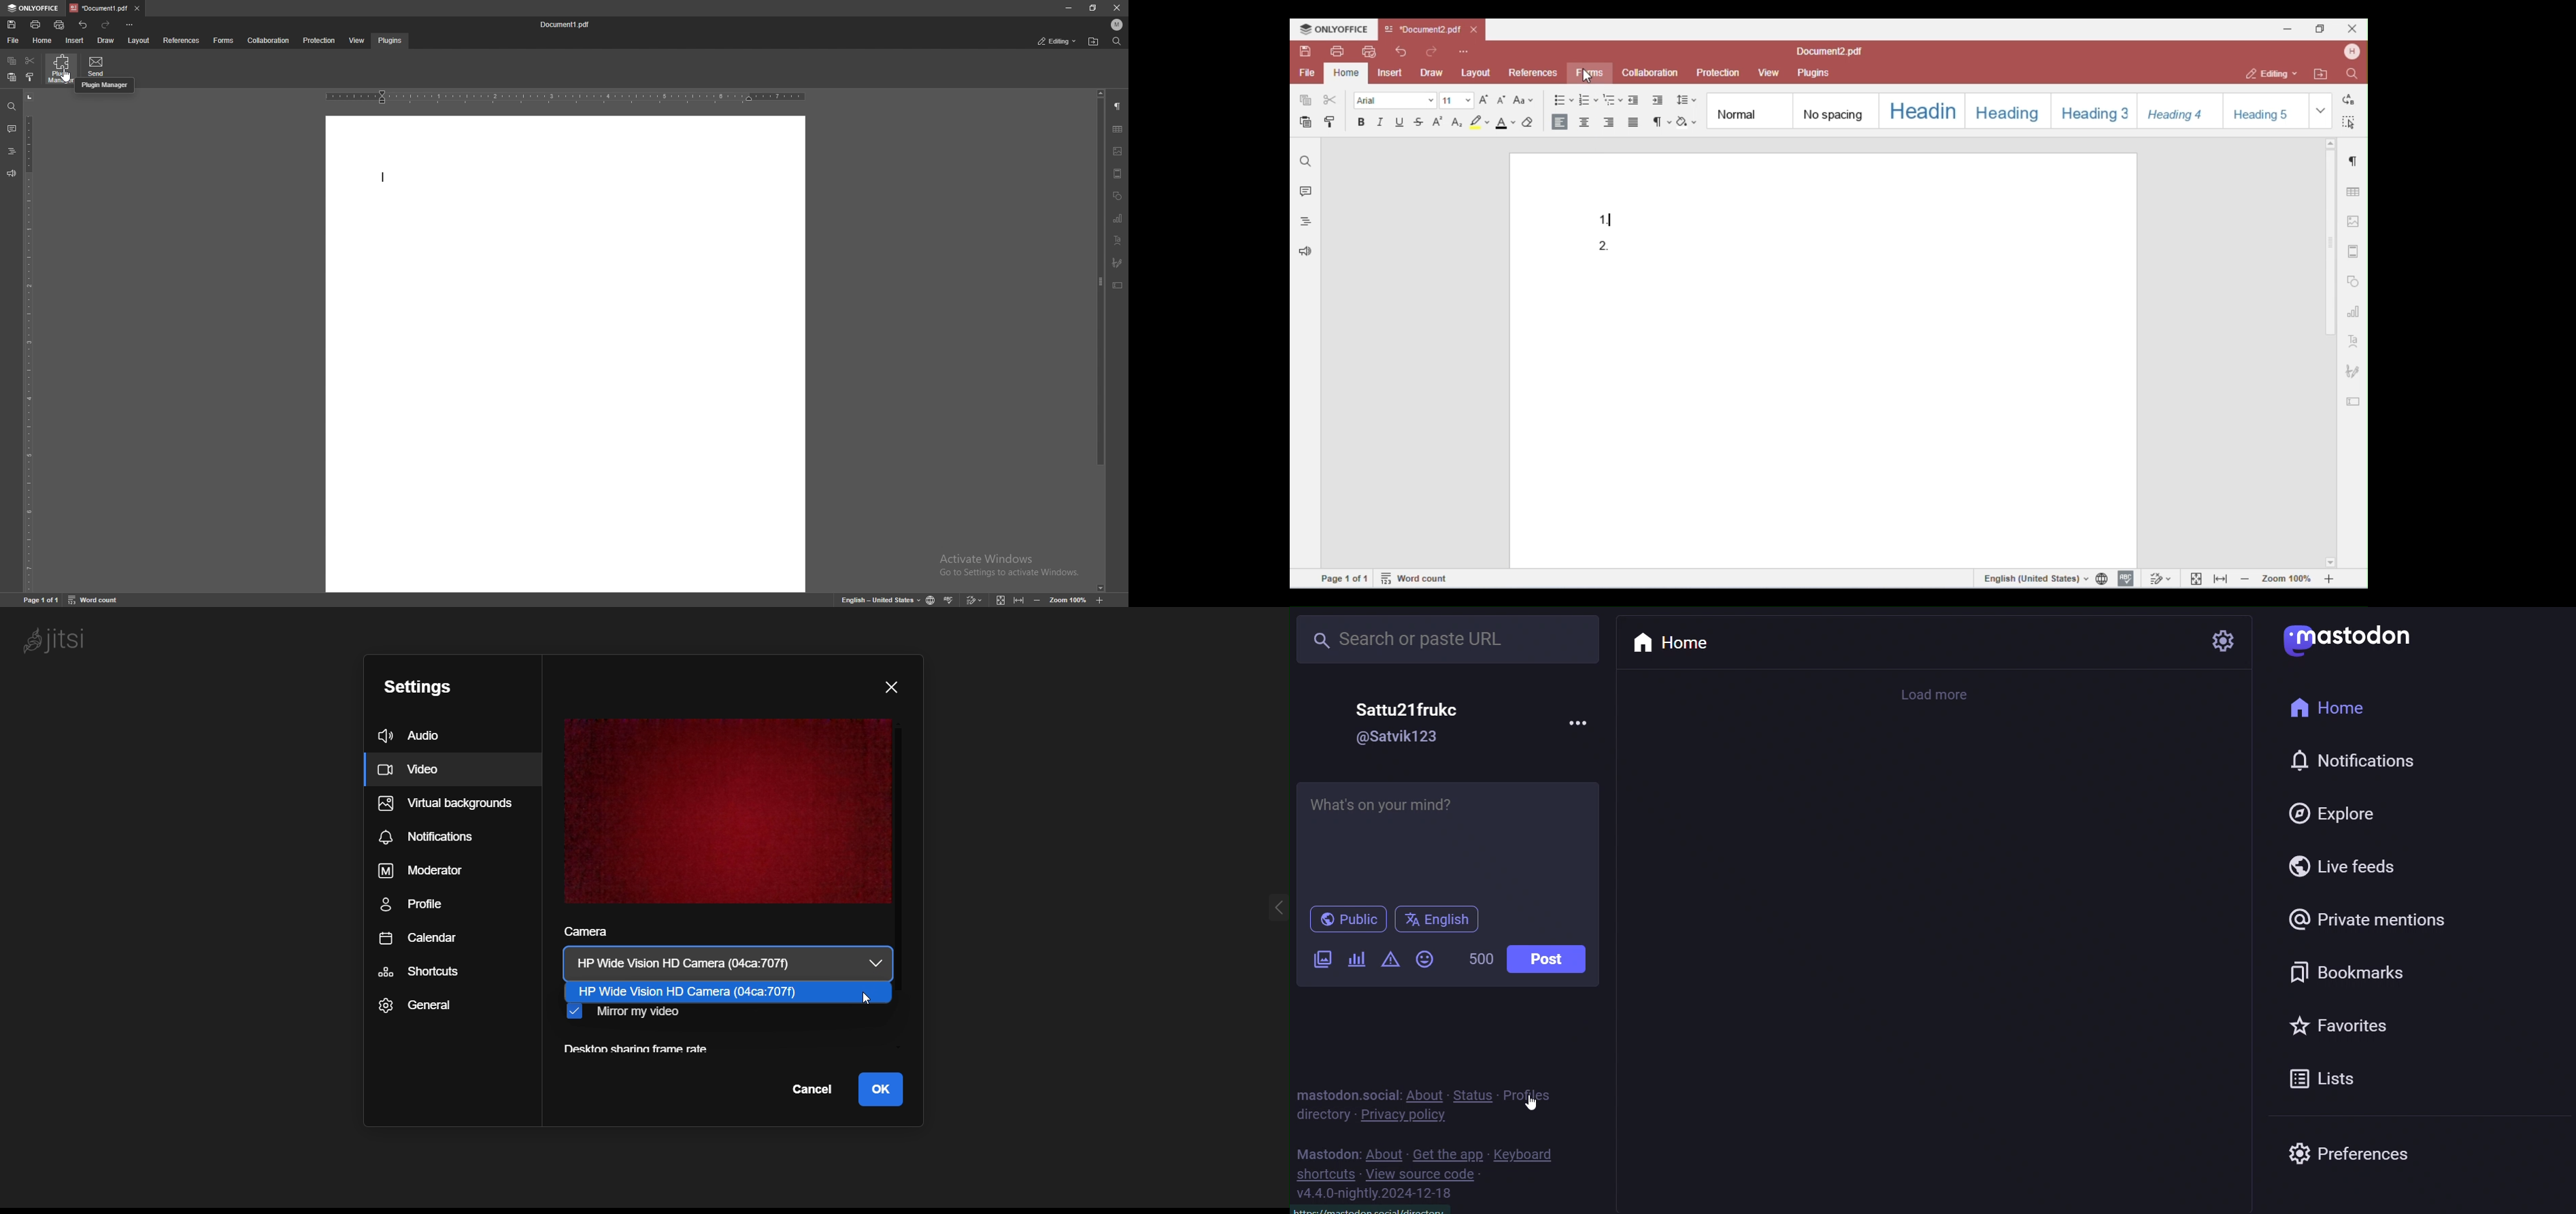  What do you see at coordinates (1451, 638) in the screenshot?
I see `search` at bounding box center [1451, 638].